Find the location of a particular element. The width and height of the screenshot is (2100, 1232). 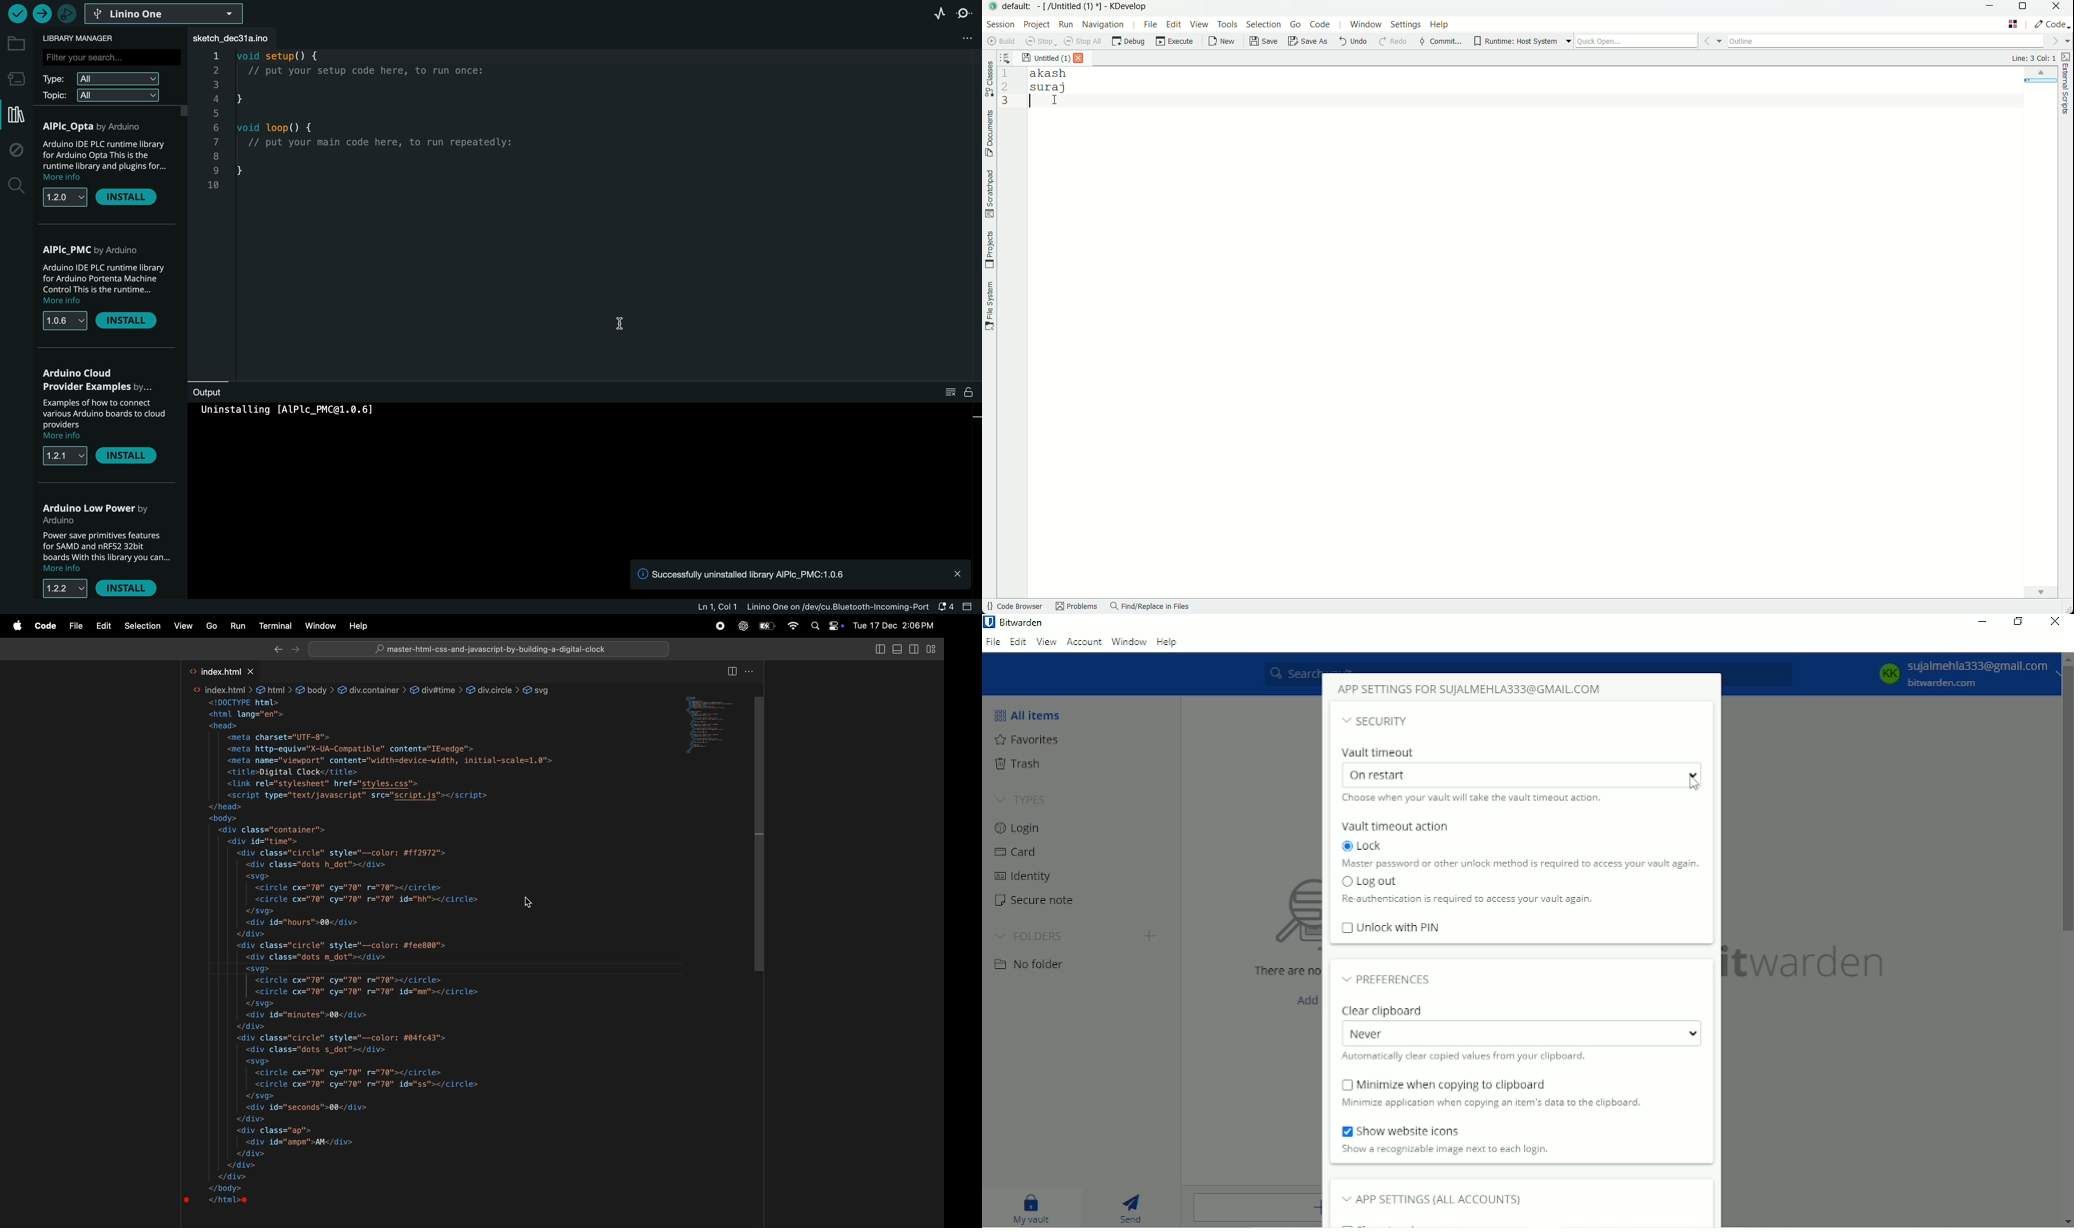

sort opened documents is located at coordinates (1010, 57).